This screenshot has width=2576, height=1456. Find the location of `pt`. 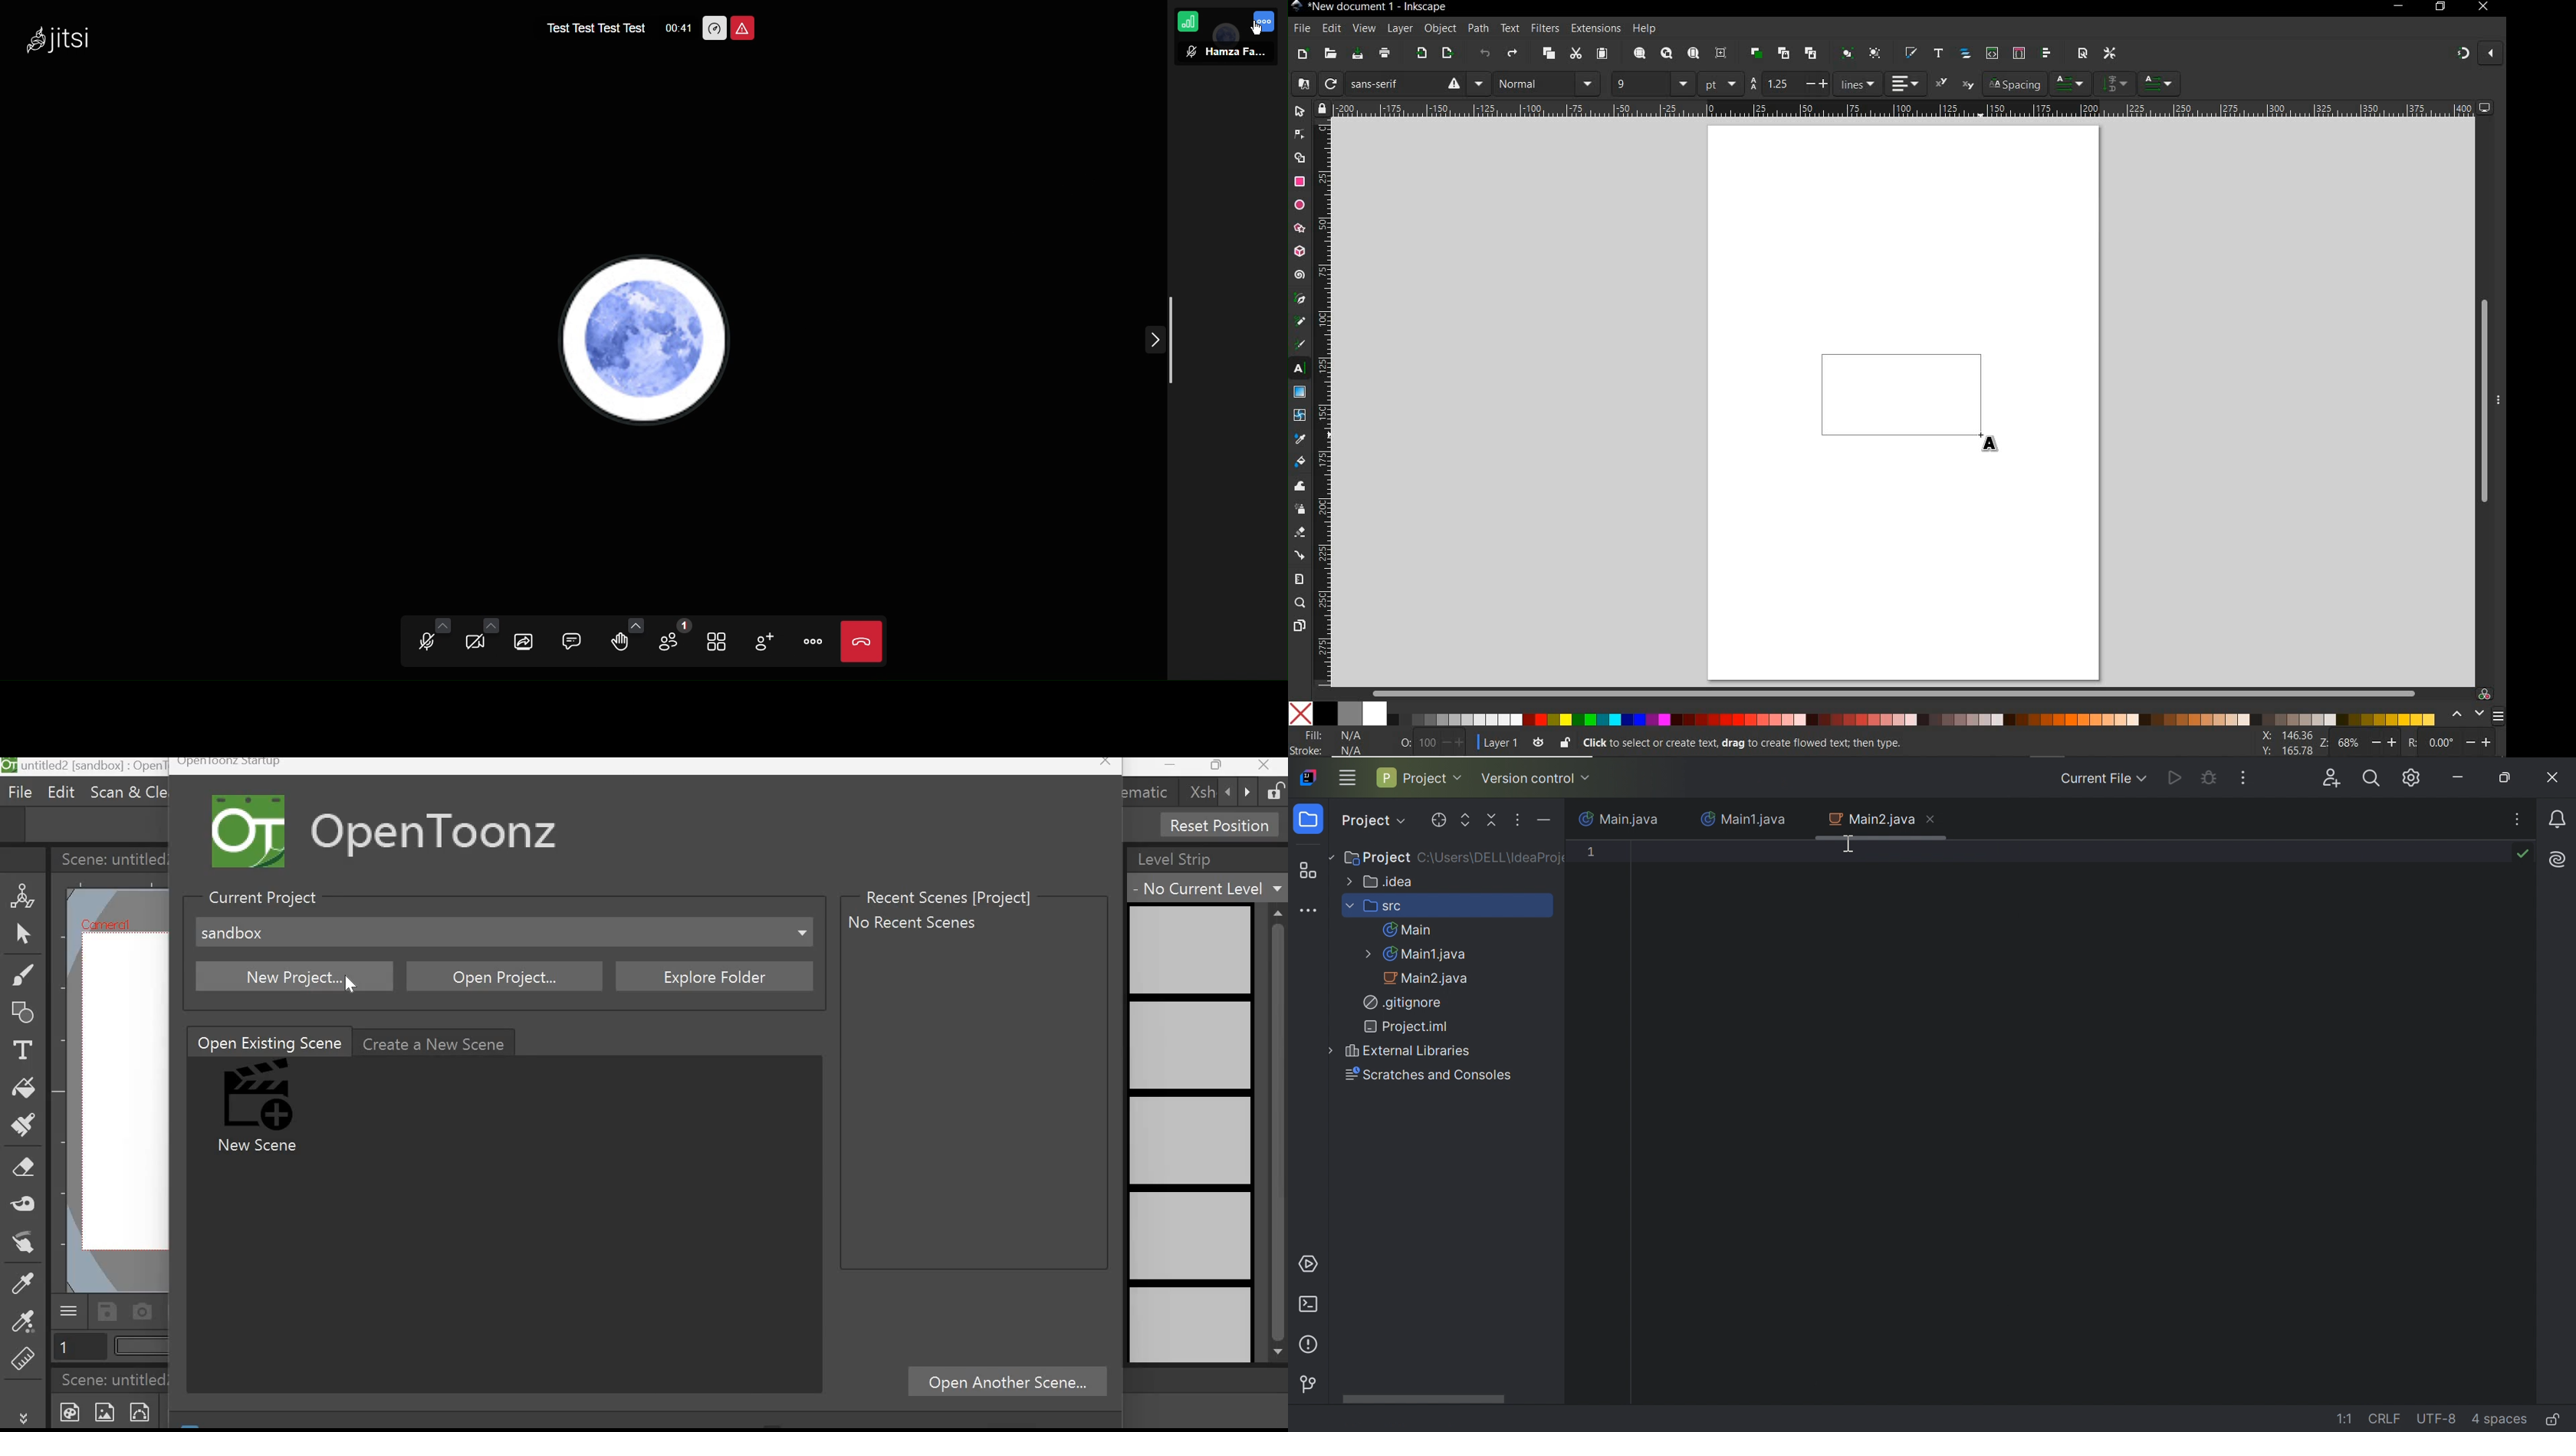

pt is located at coordinates (1721, 83).